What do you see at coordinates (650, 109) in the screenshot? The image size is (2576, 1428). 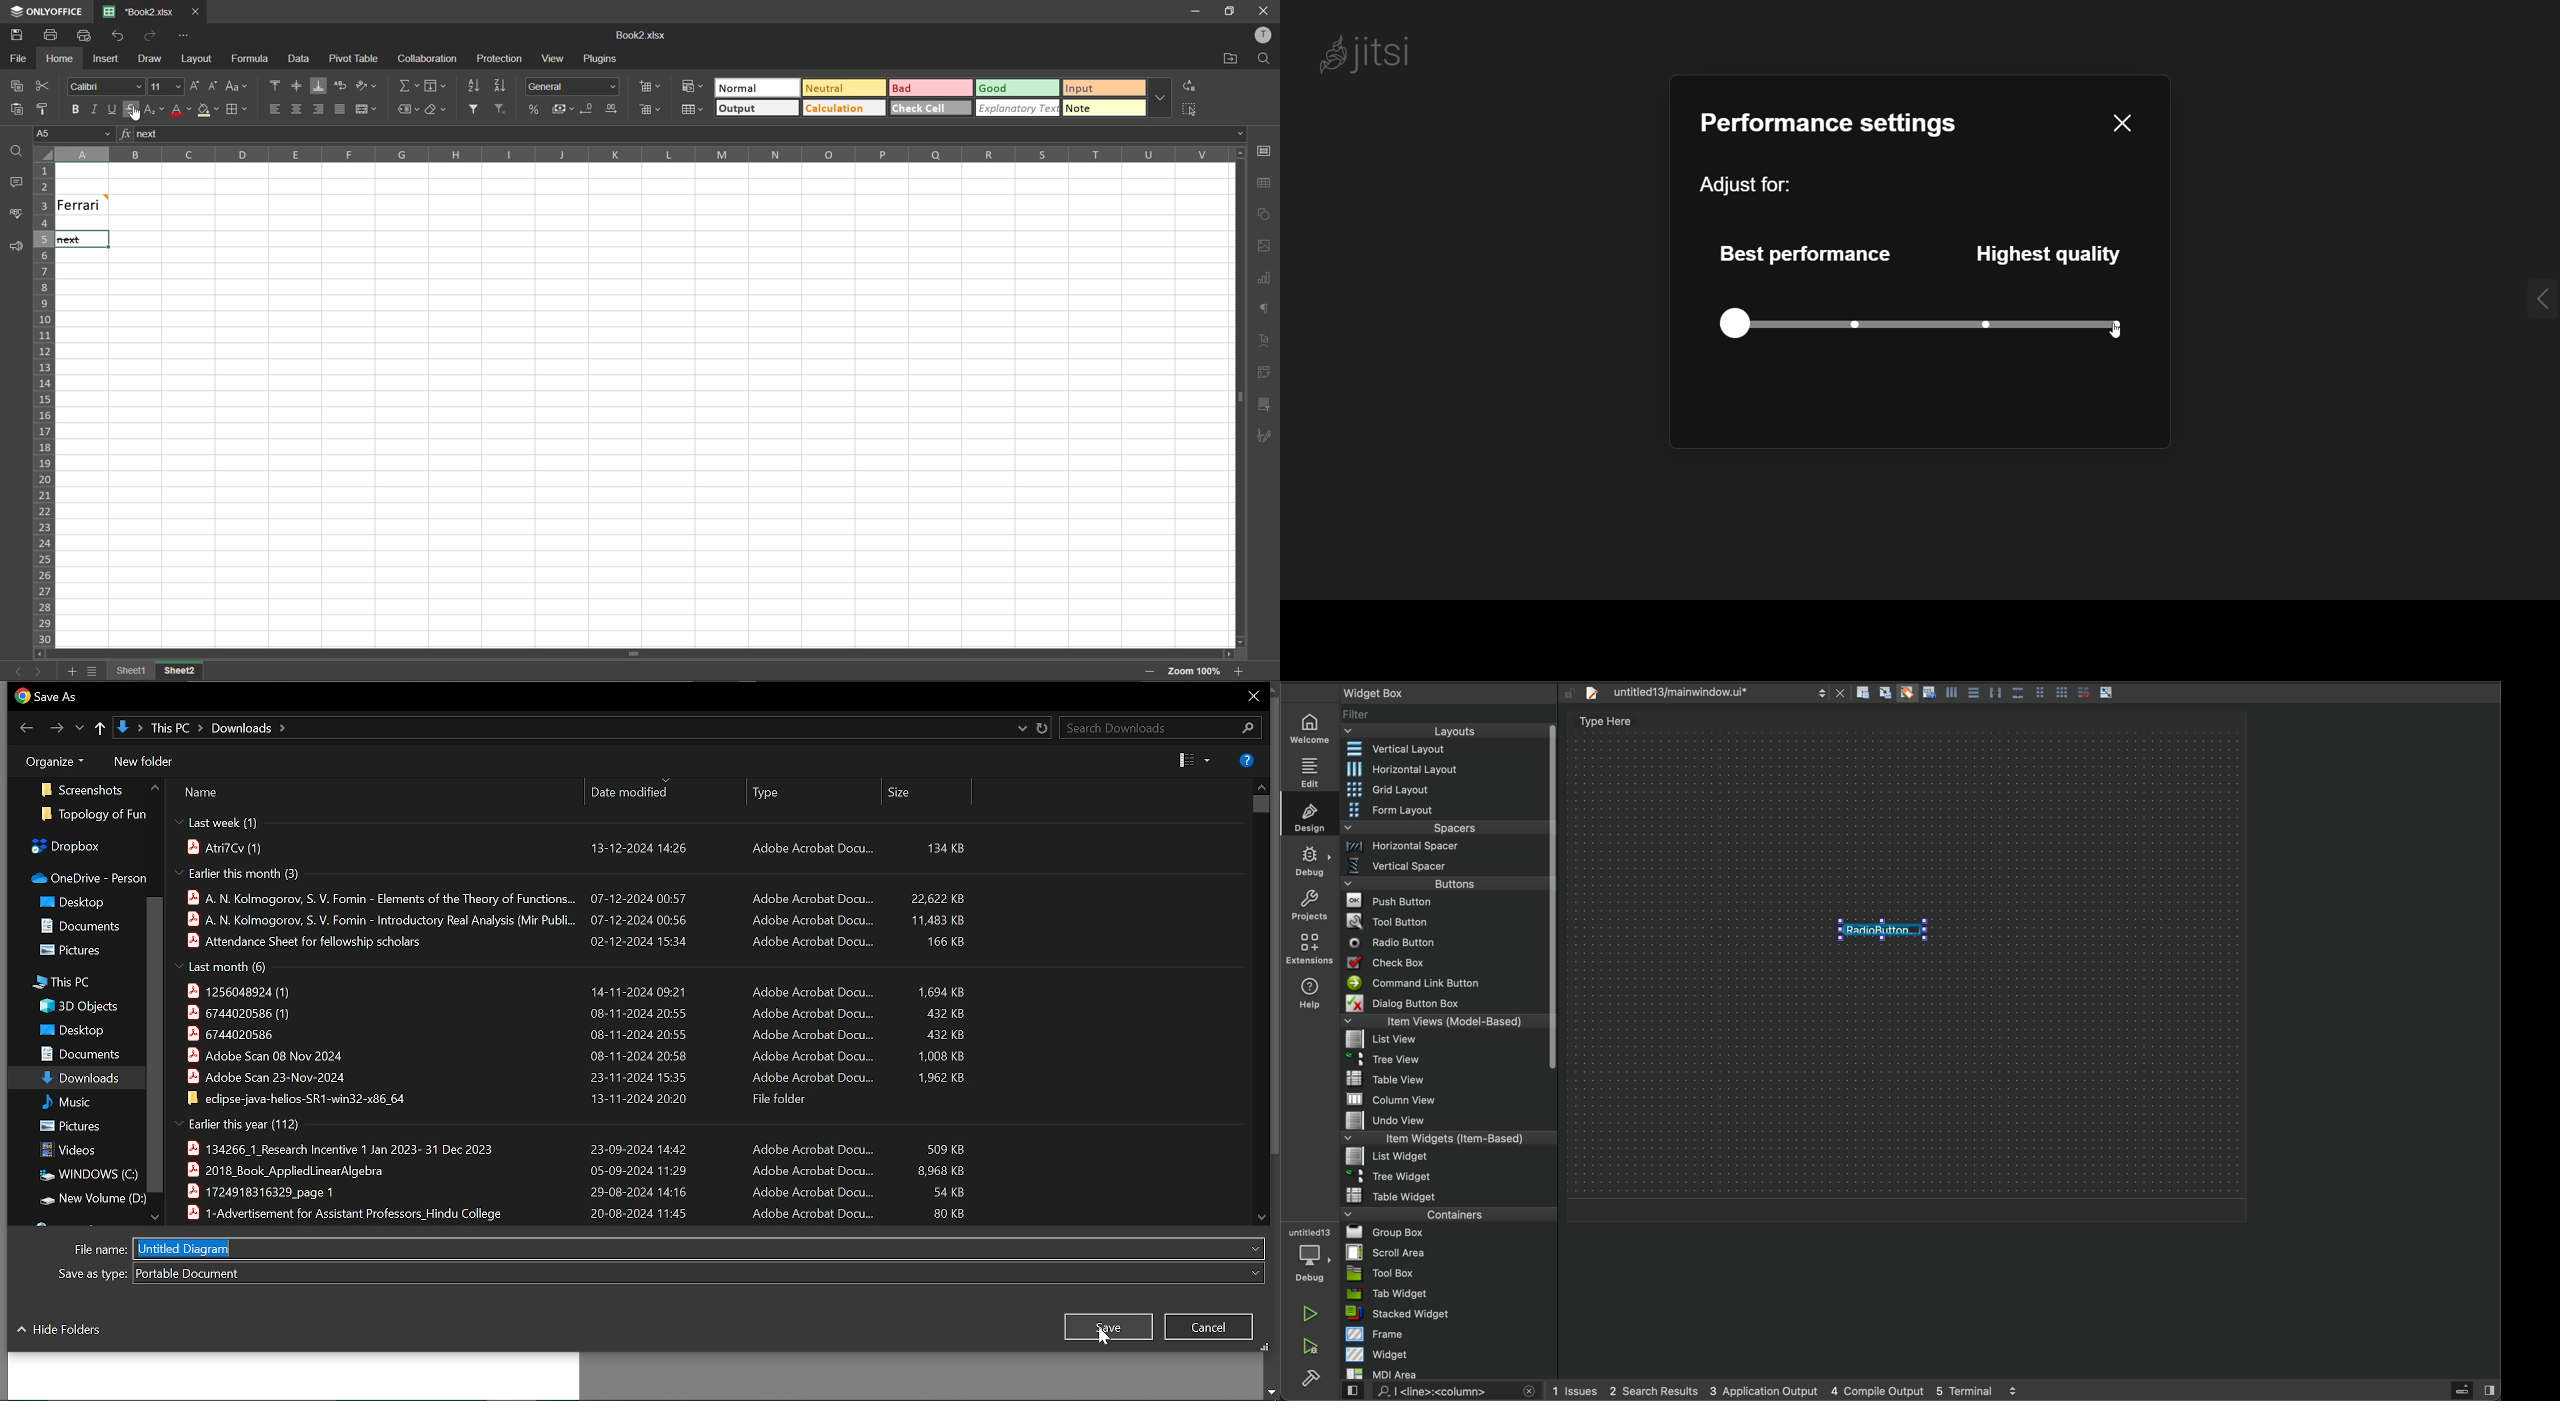 I see `delete cells` at bounding box center [650, 109].